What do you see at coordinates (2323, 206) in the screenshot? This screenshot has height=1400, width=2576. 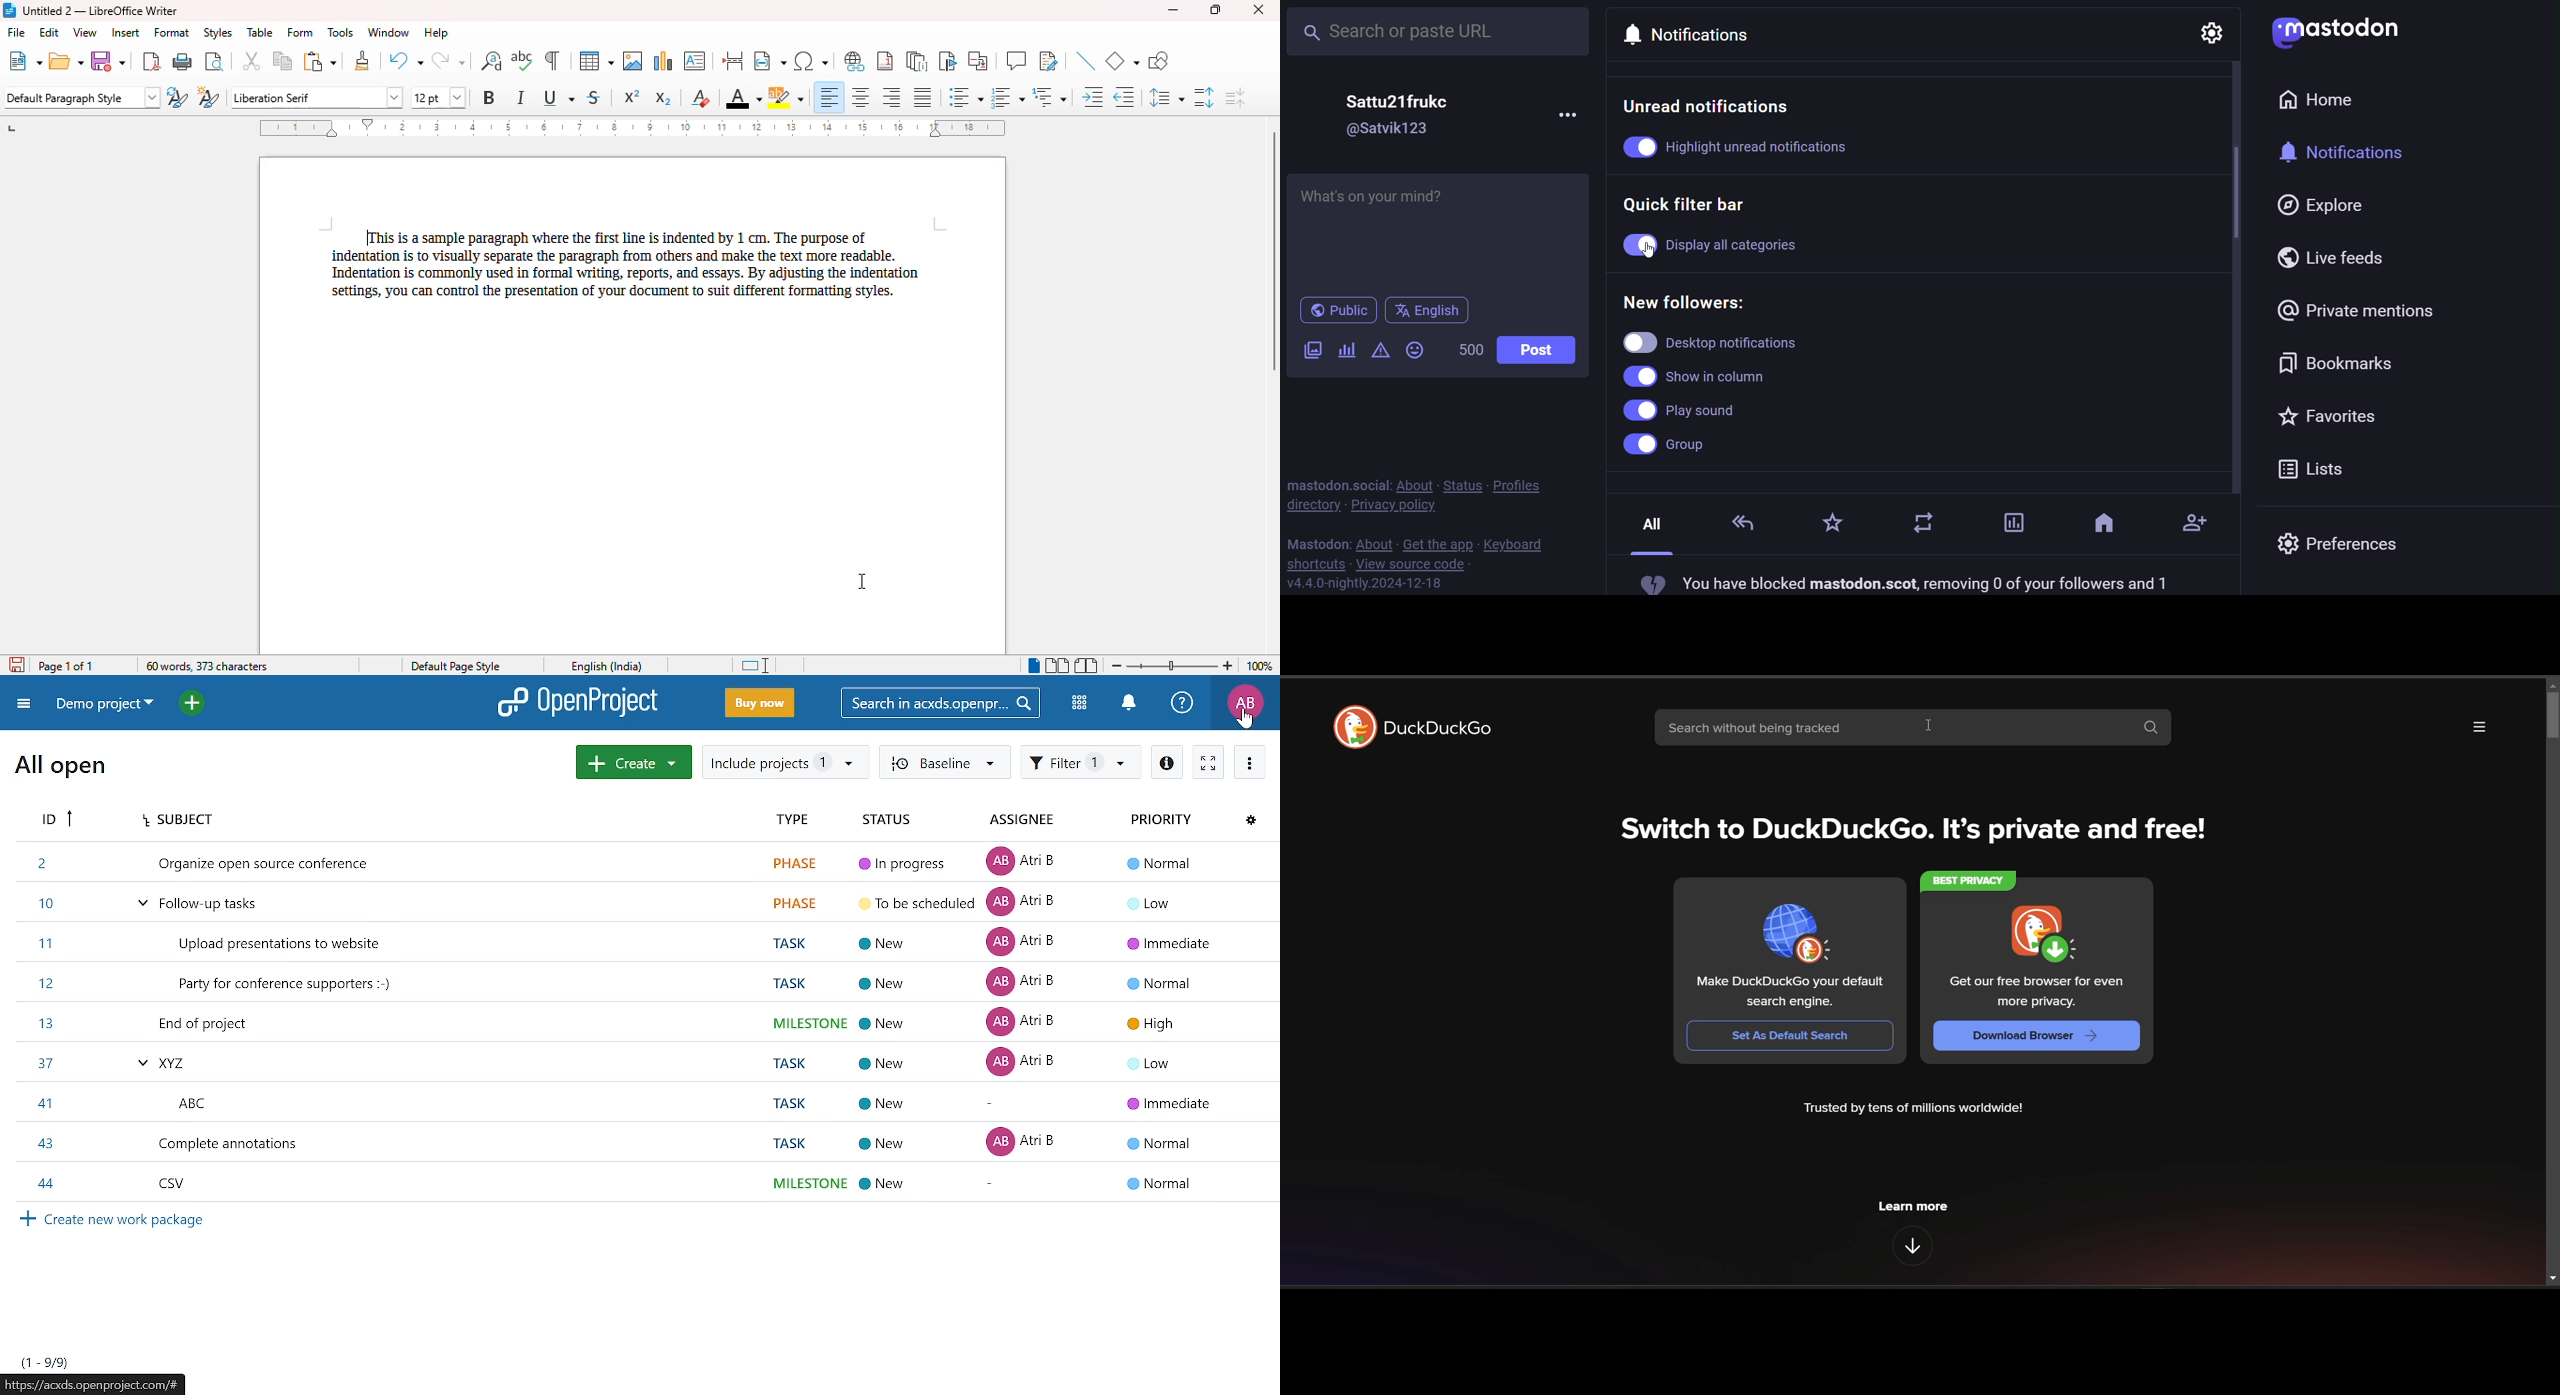 I see `explore` at bounding box center [2323, 206].